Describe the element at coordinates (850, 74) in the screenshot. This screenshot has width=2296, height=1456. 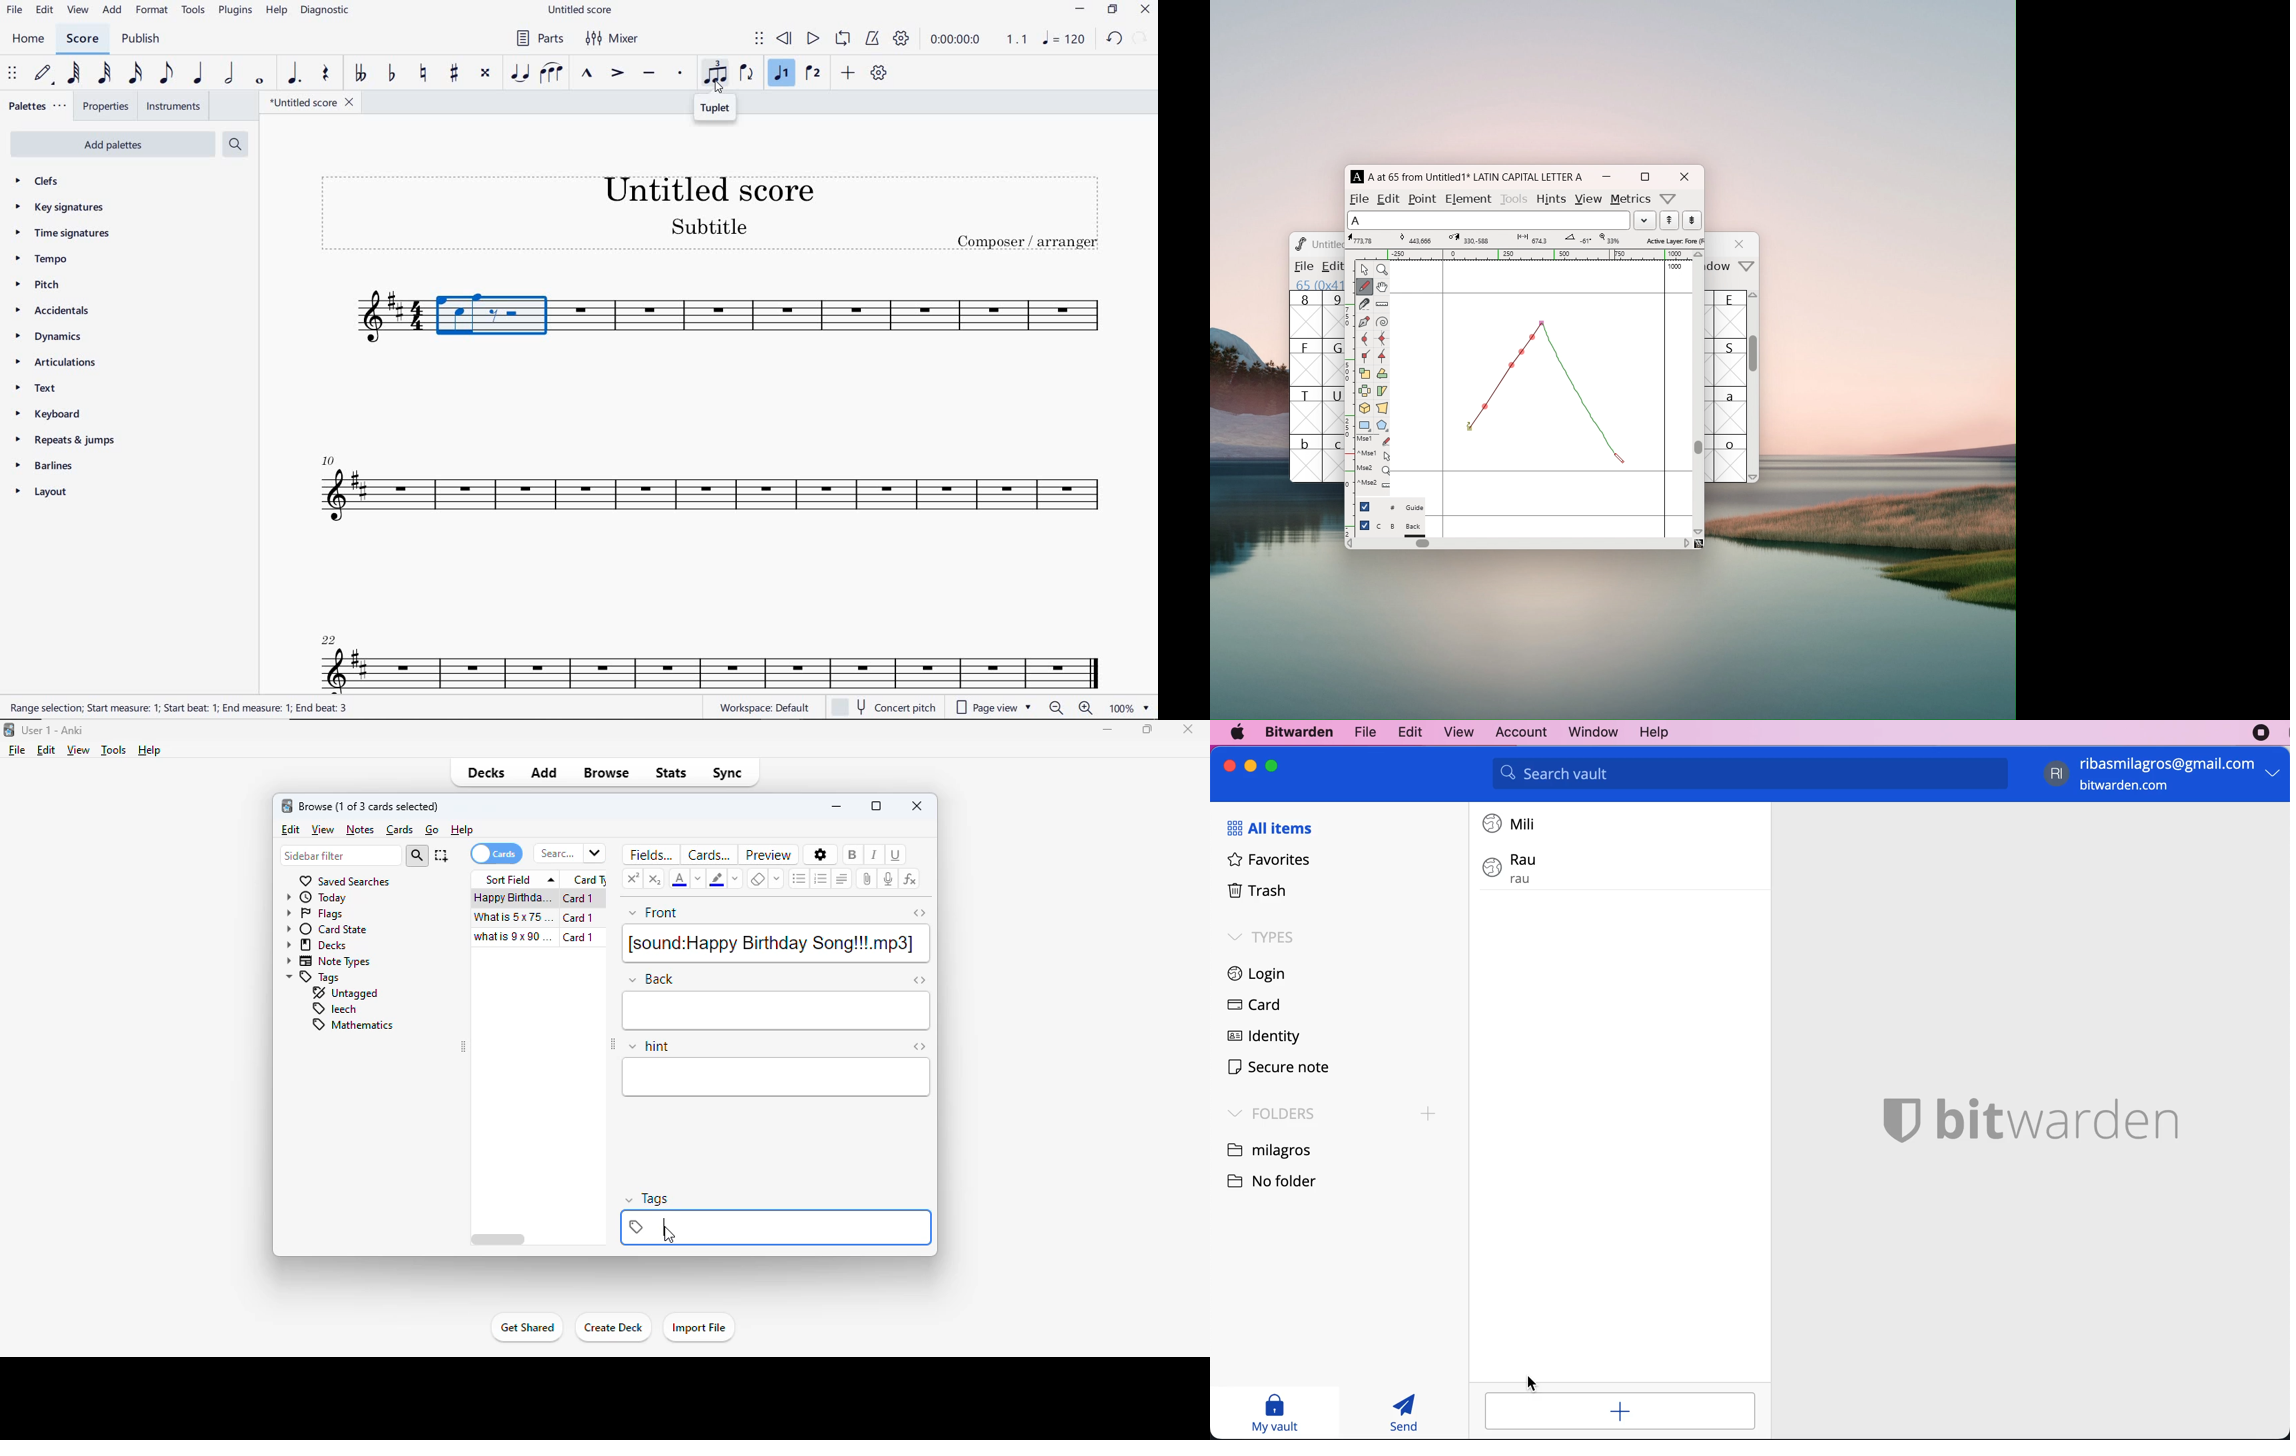
I see `ADD` at that location.